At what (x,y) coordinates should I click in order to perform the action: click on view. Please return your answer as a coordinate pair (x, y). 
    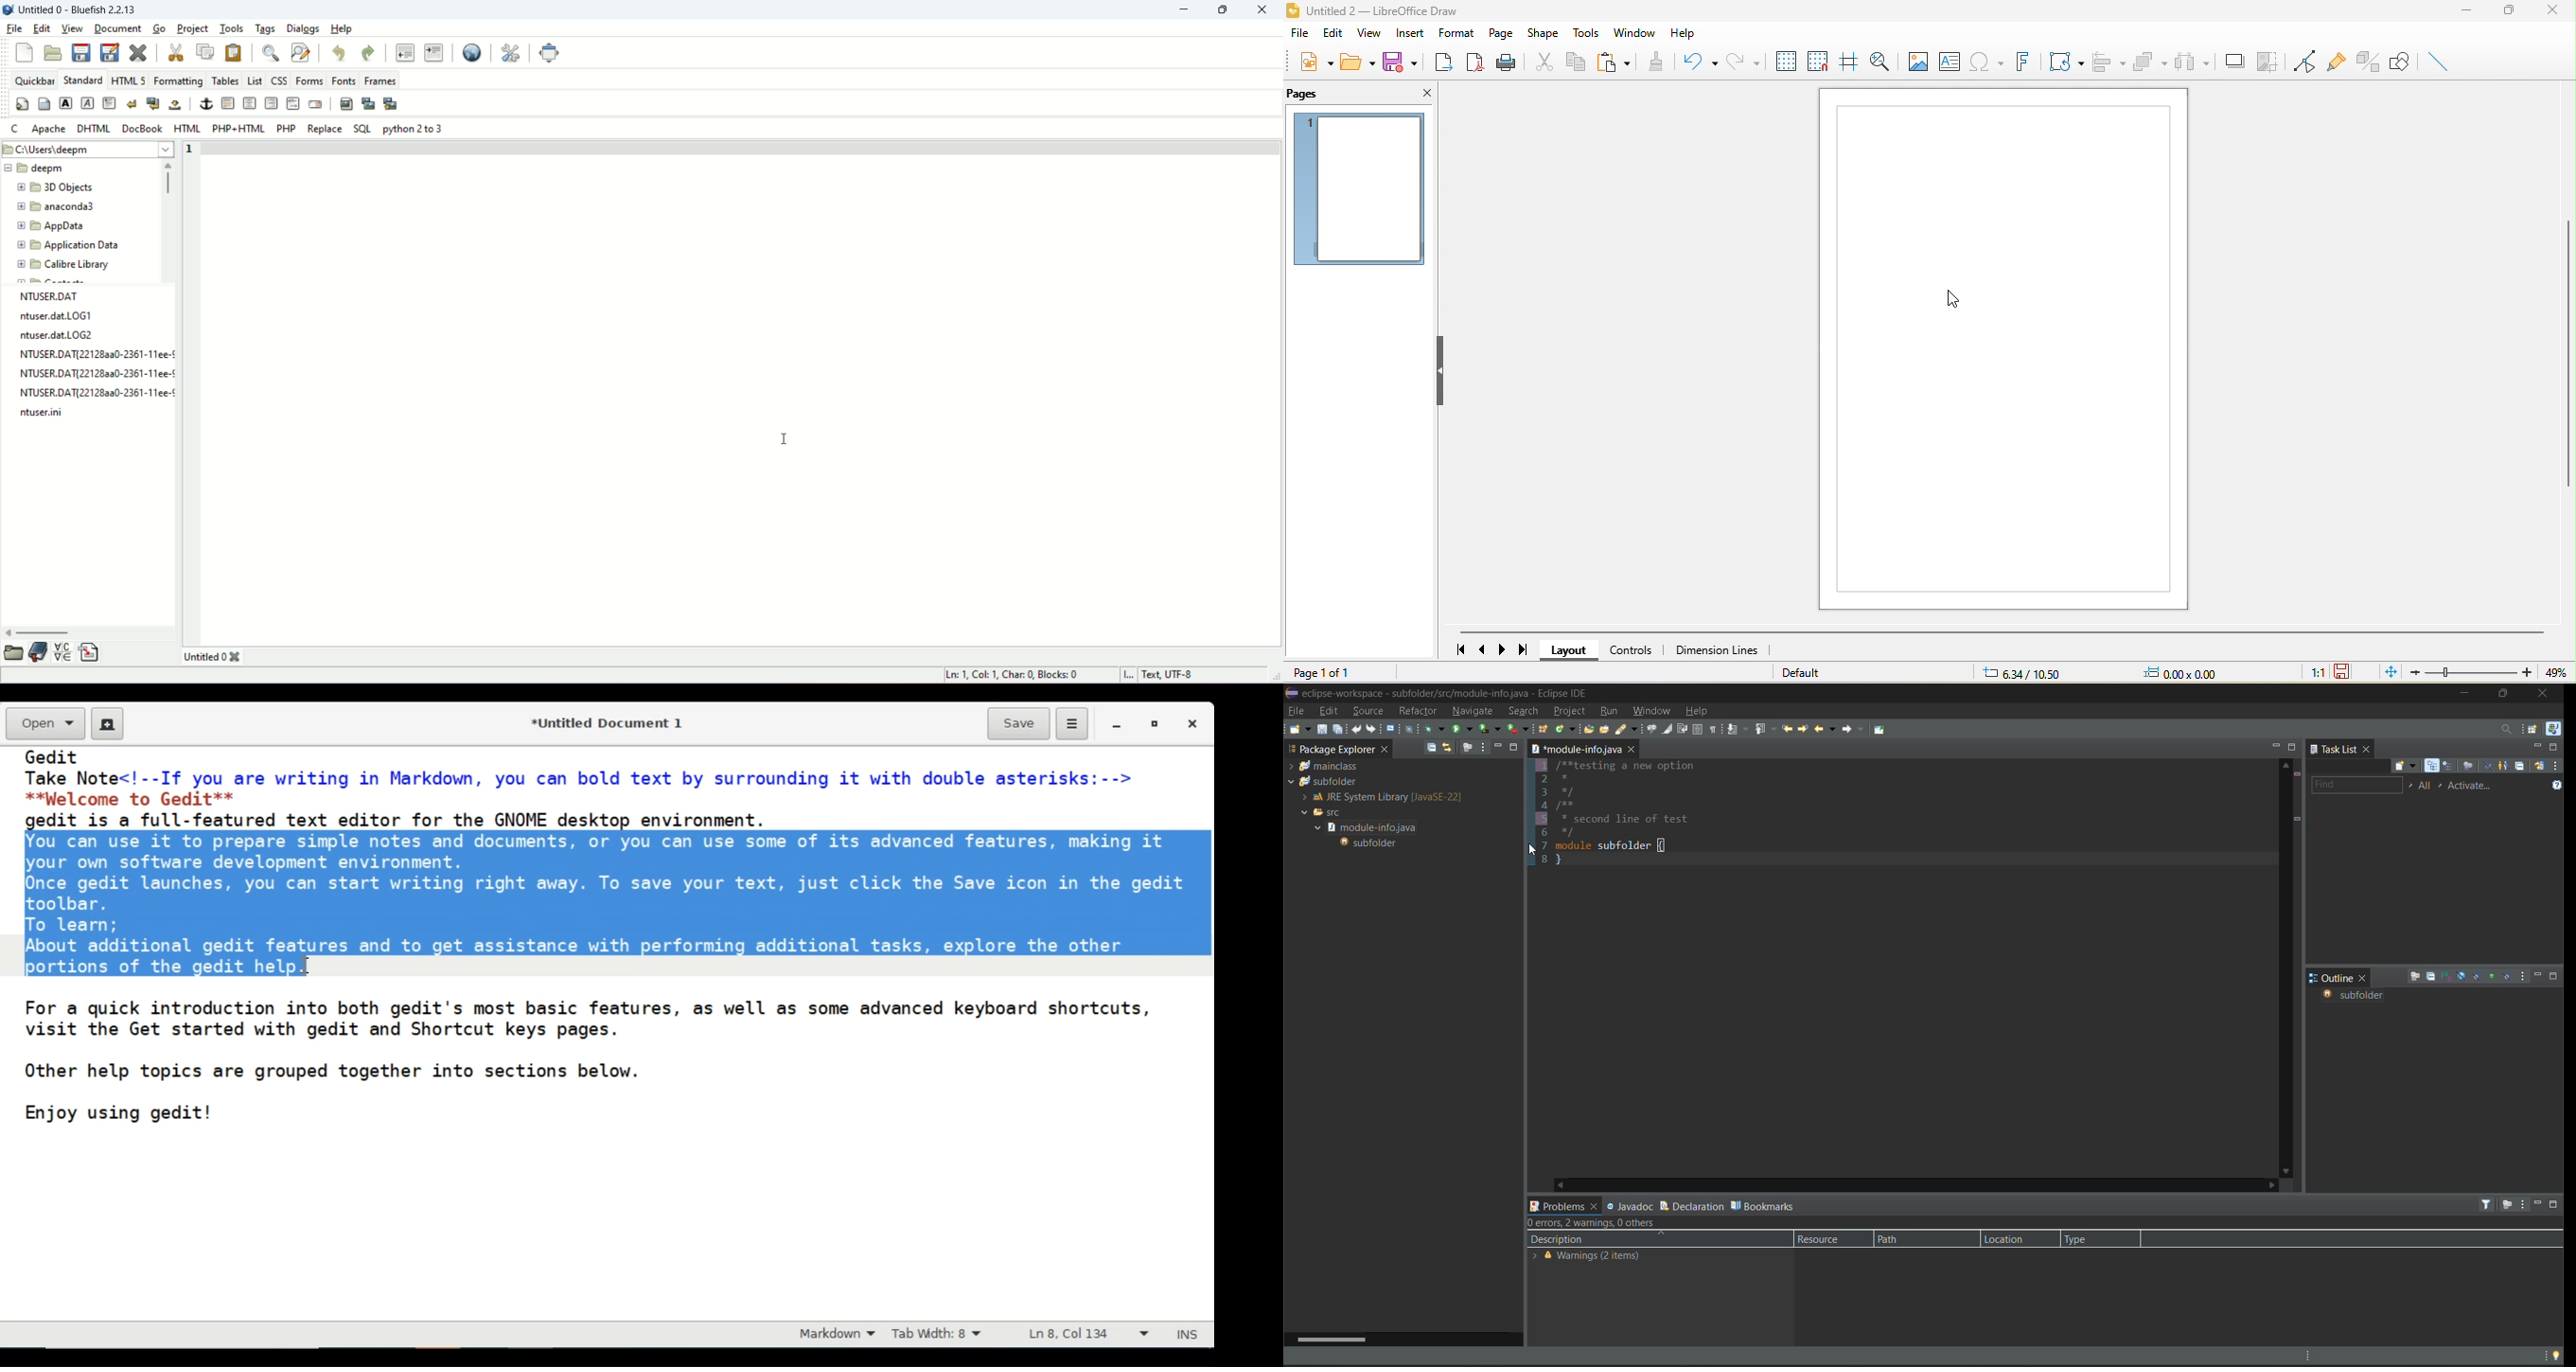
    Looking at the image, I should click on (1368, 32).